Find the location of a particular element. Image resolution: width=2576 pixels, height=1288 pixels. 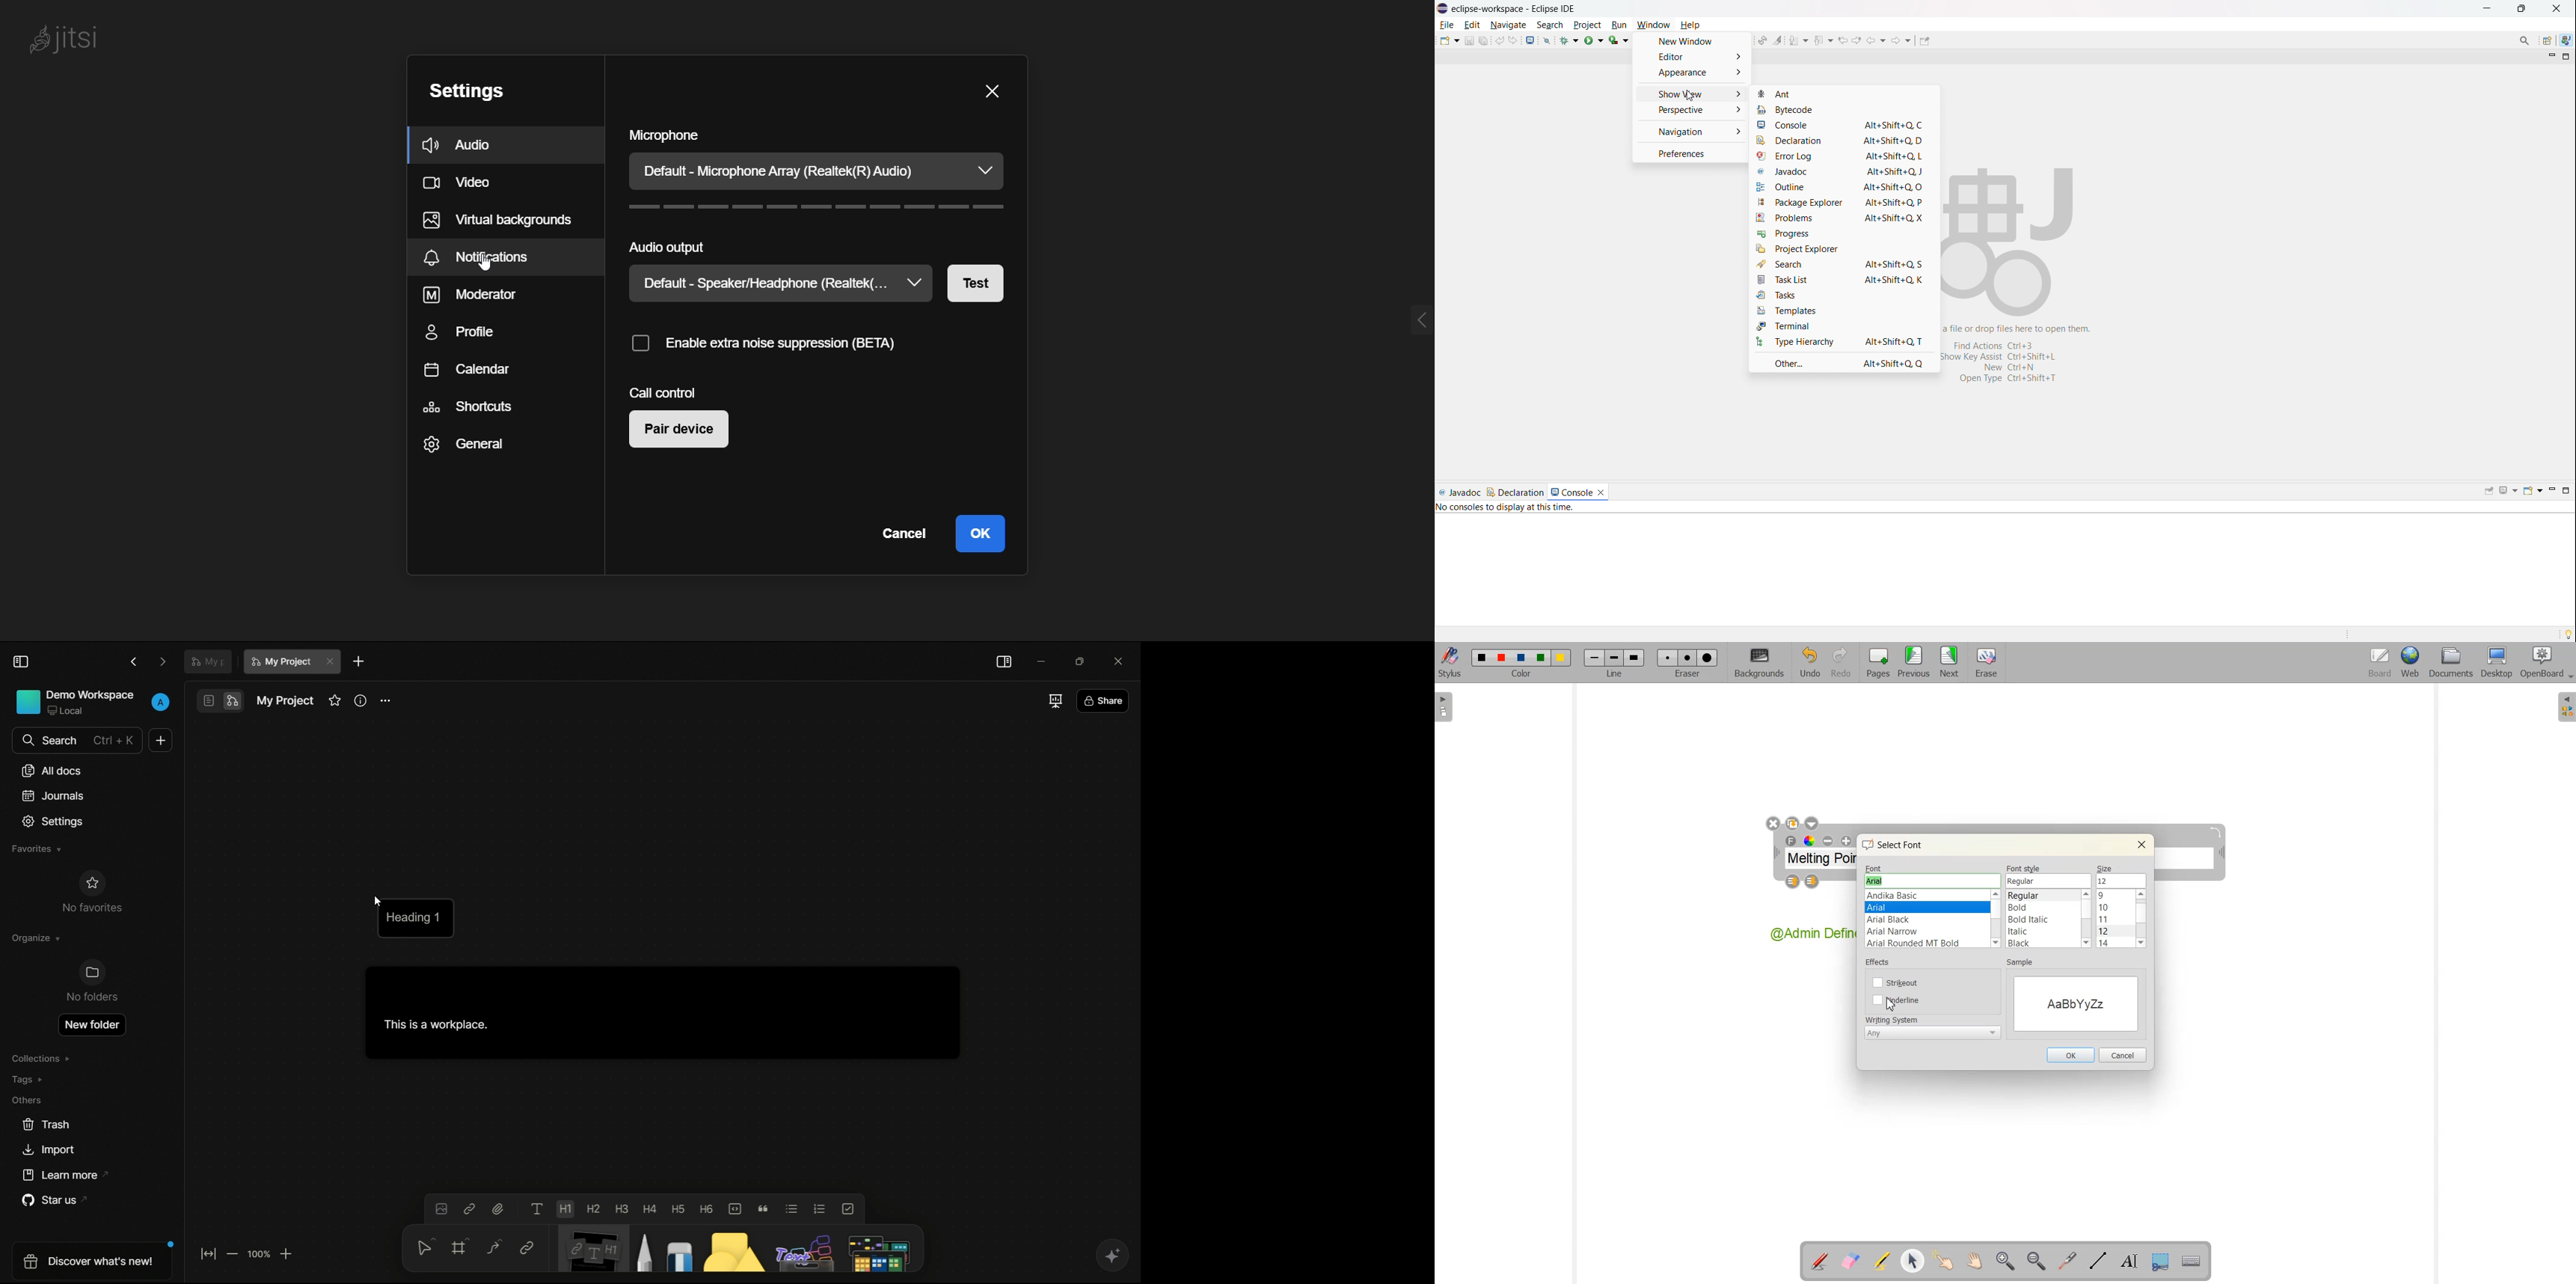

zoom out is located at coordinates (234, 1254).